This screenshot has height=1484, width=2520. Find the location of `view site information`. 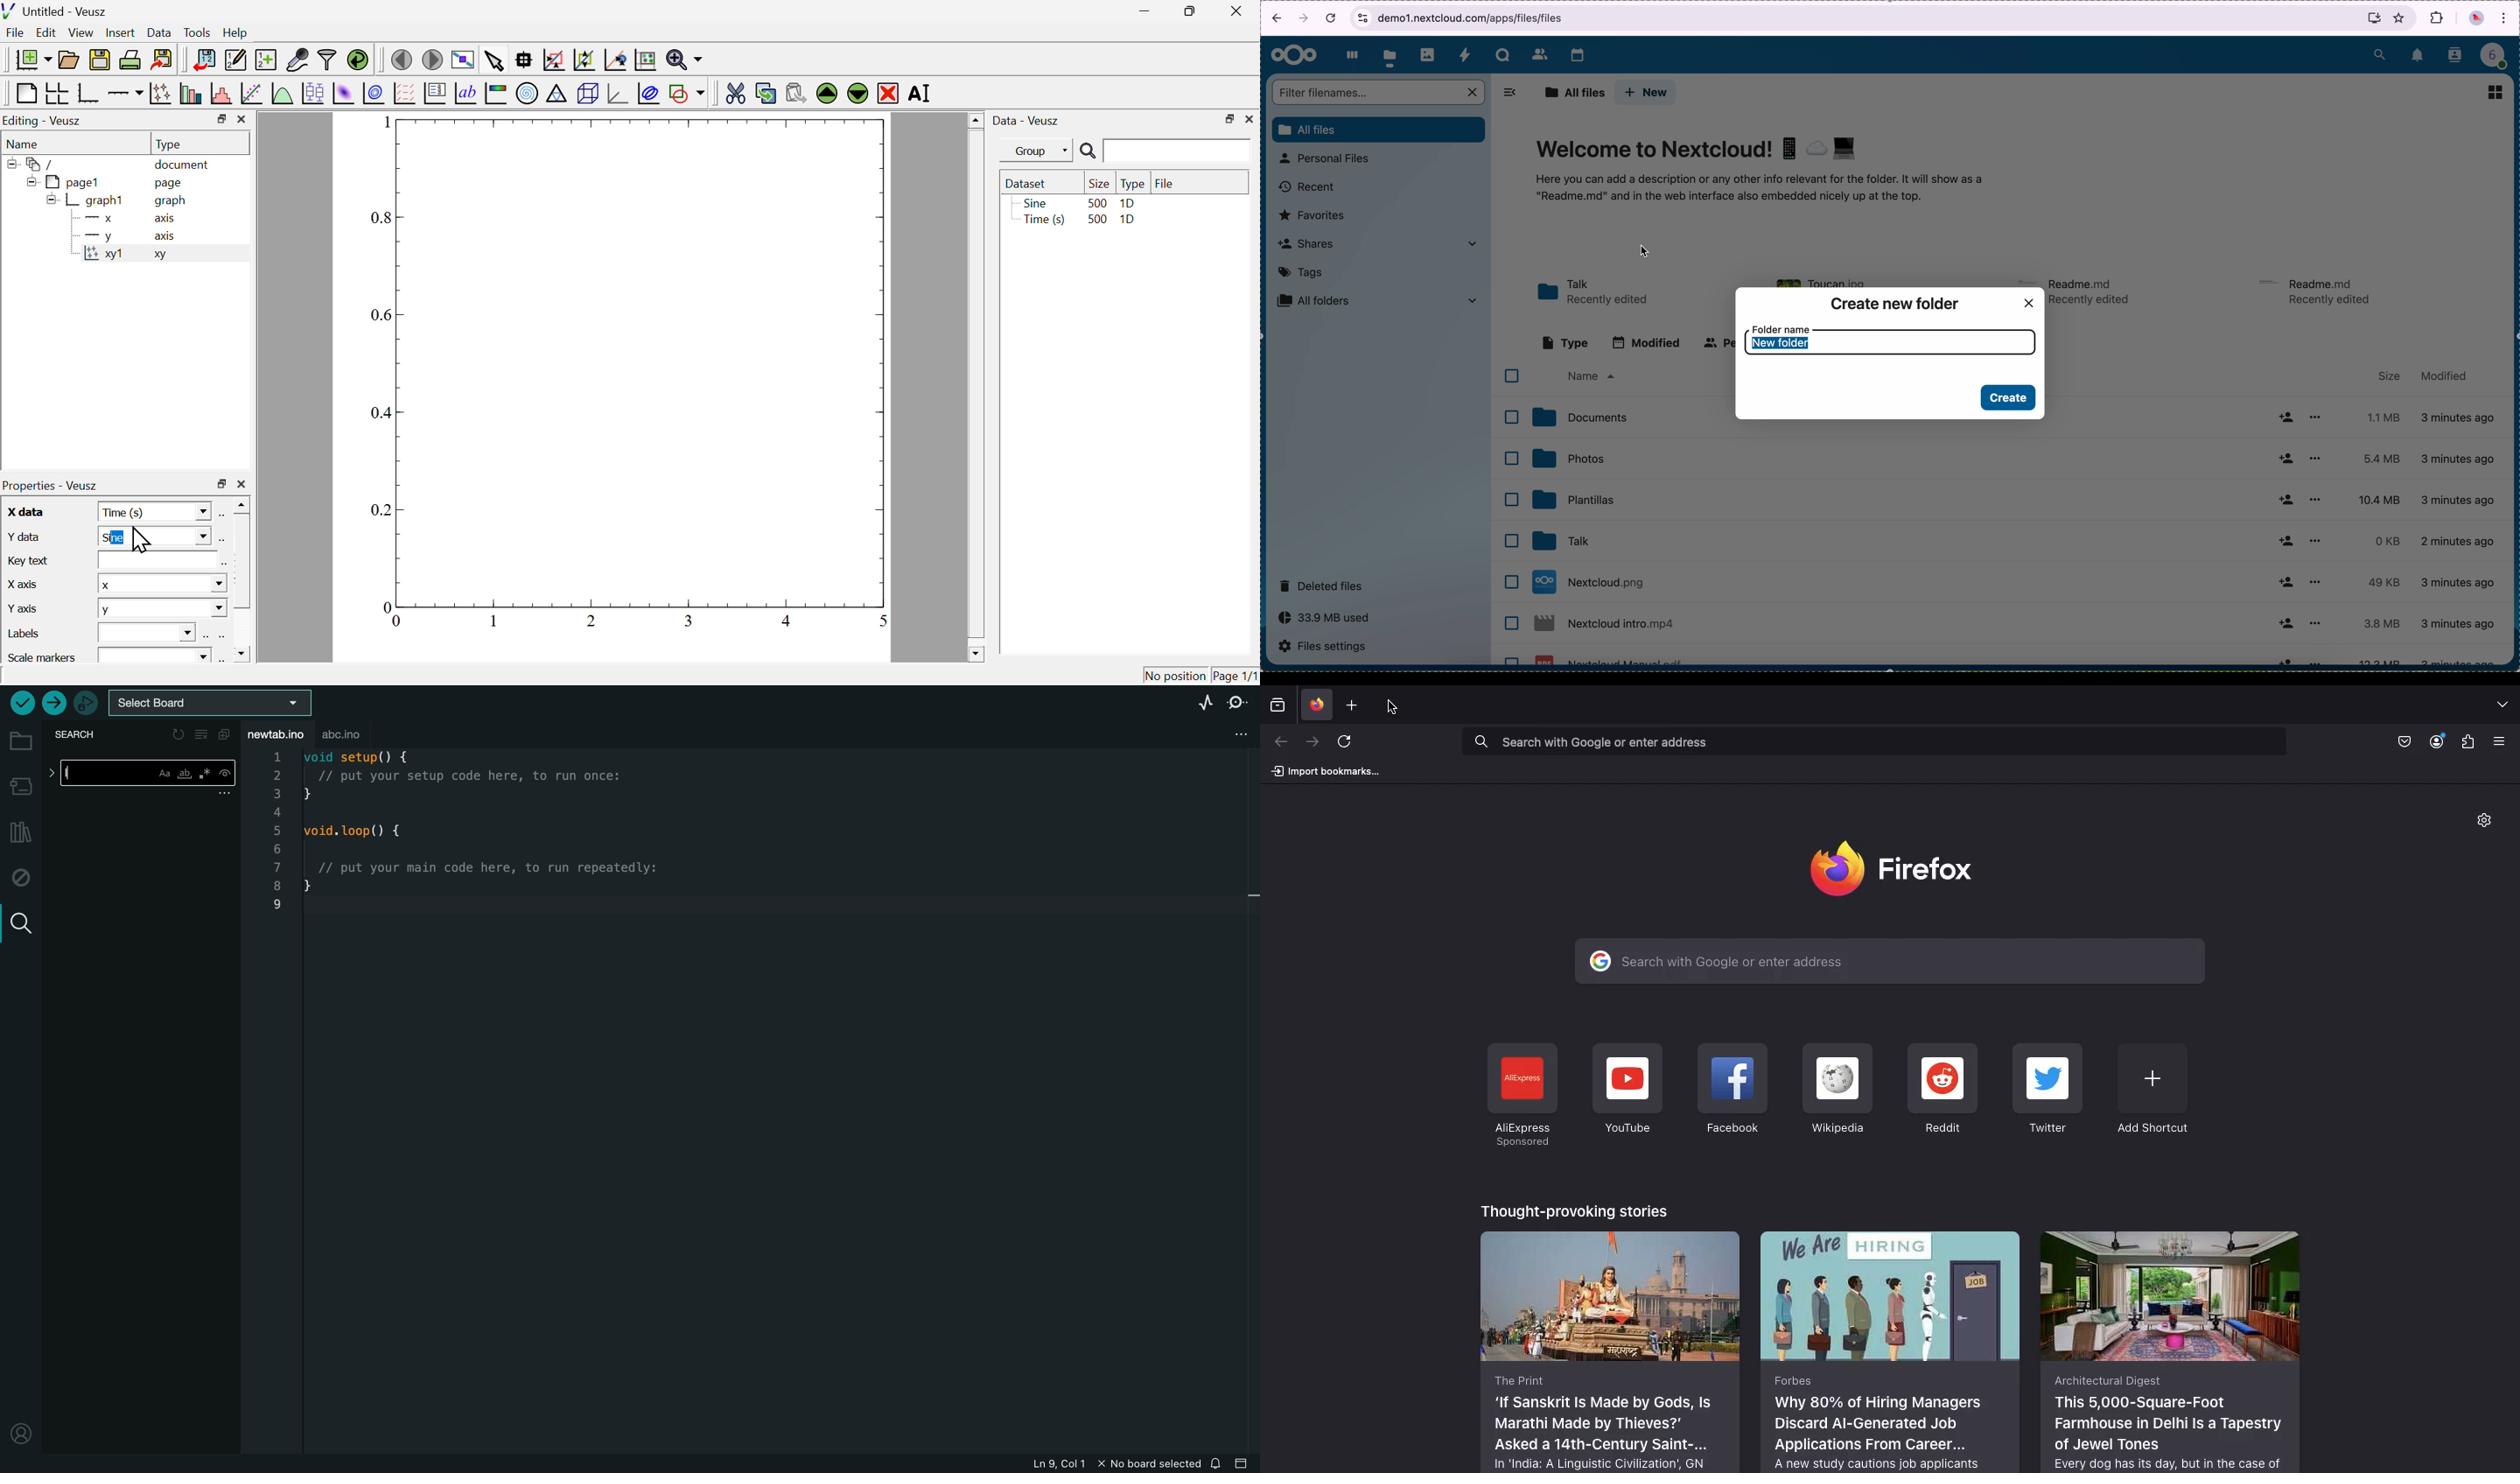

view site information is located at coordinates (1362, 18).